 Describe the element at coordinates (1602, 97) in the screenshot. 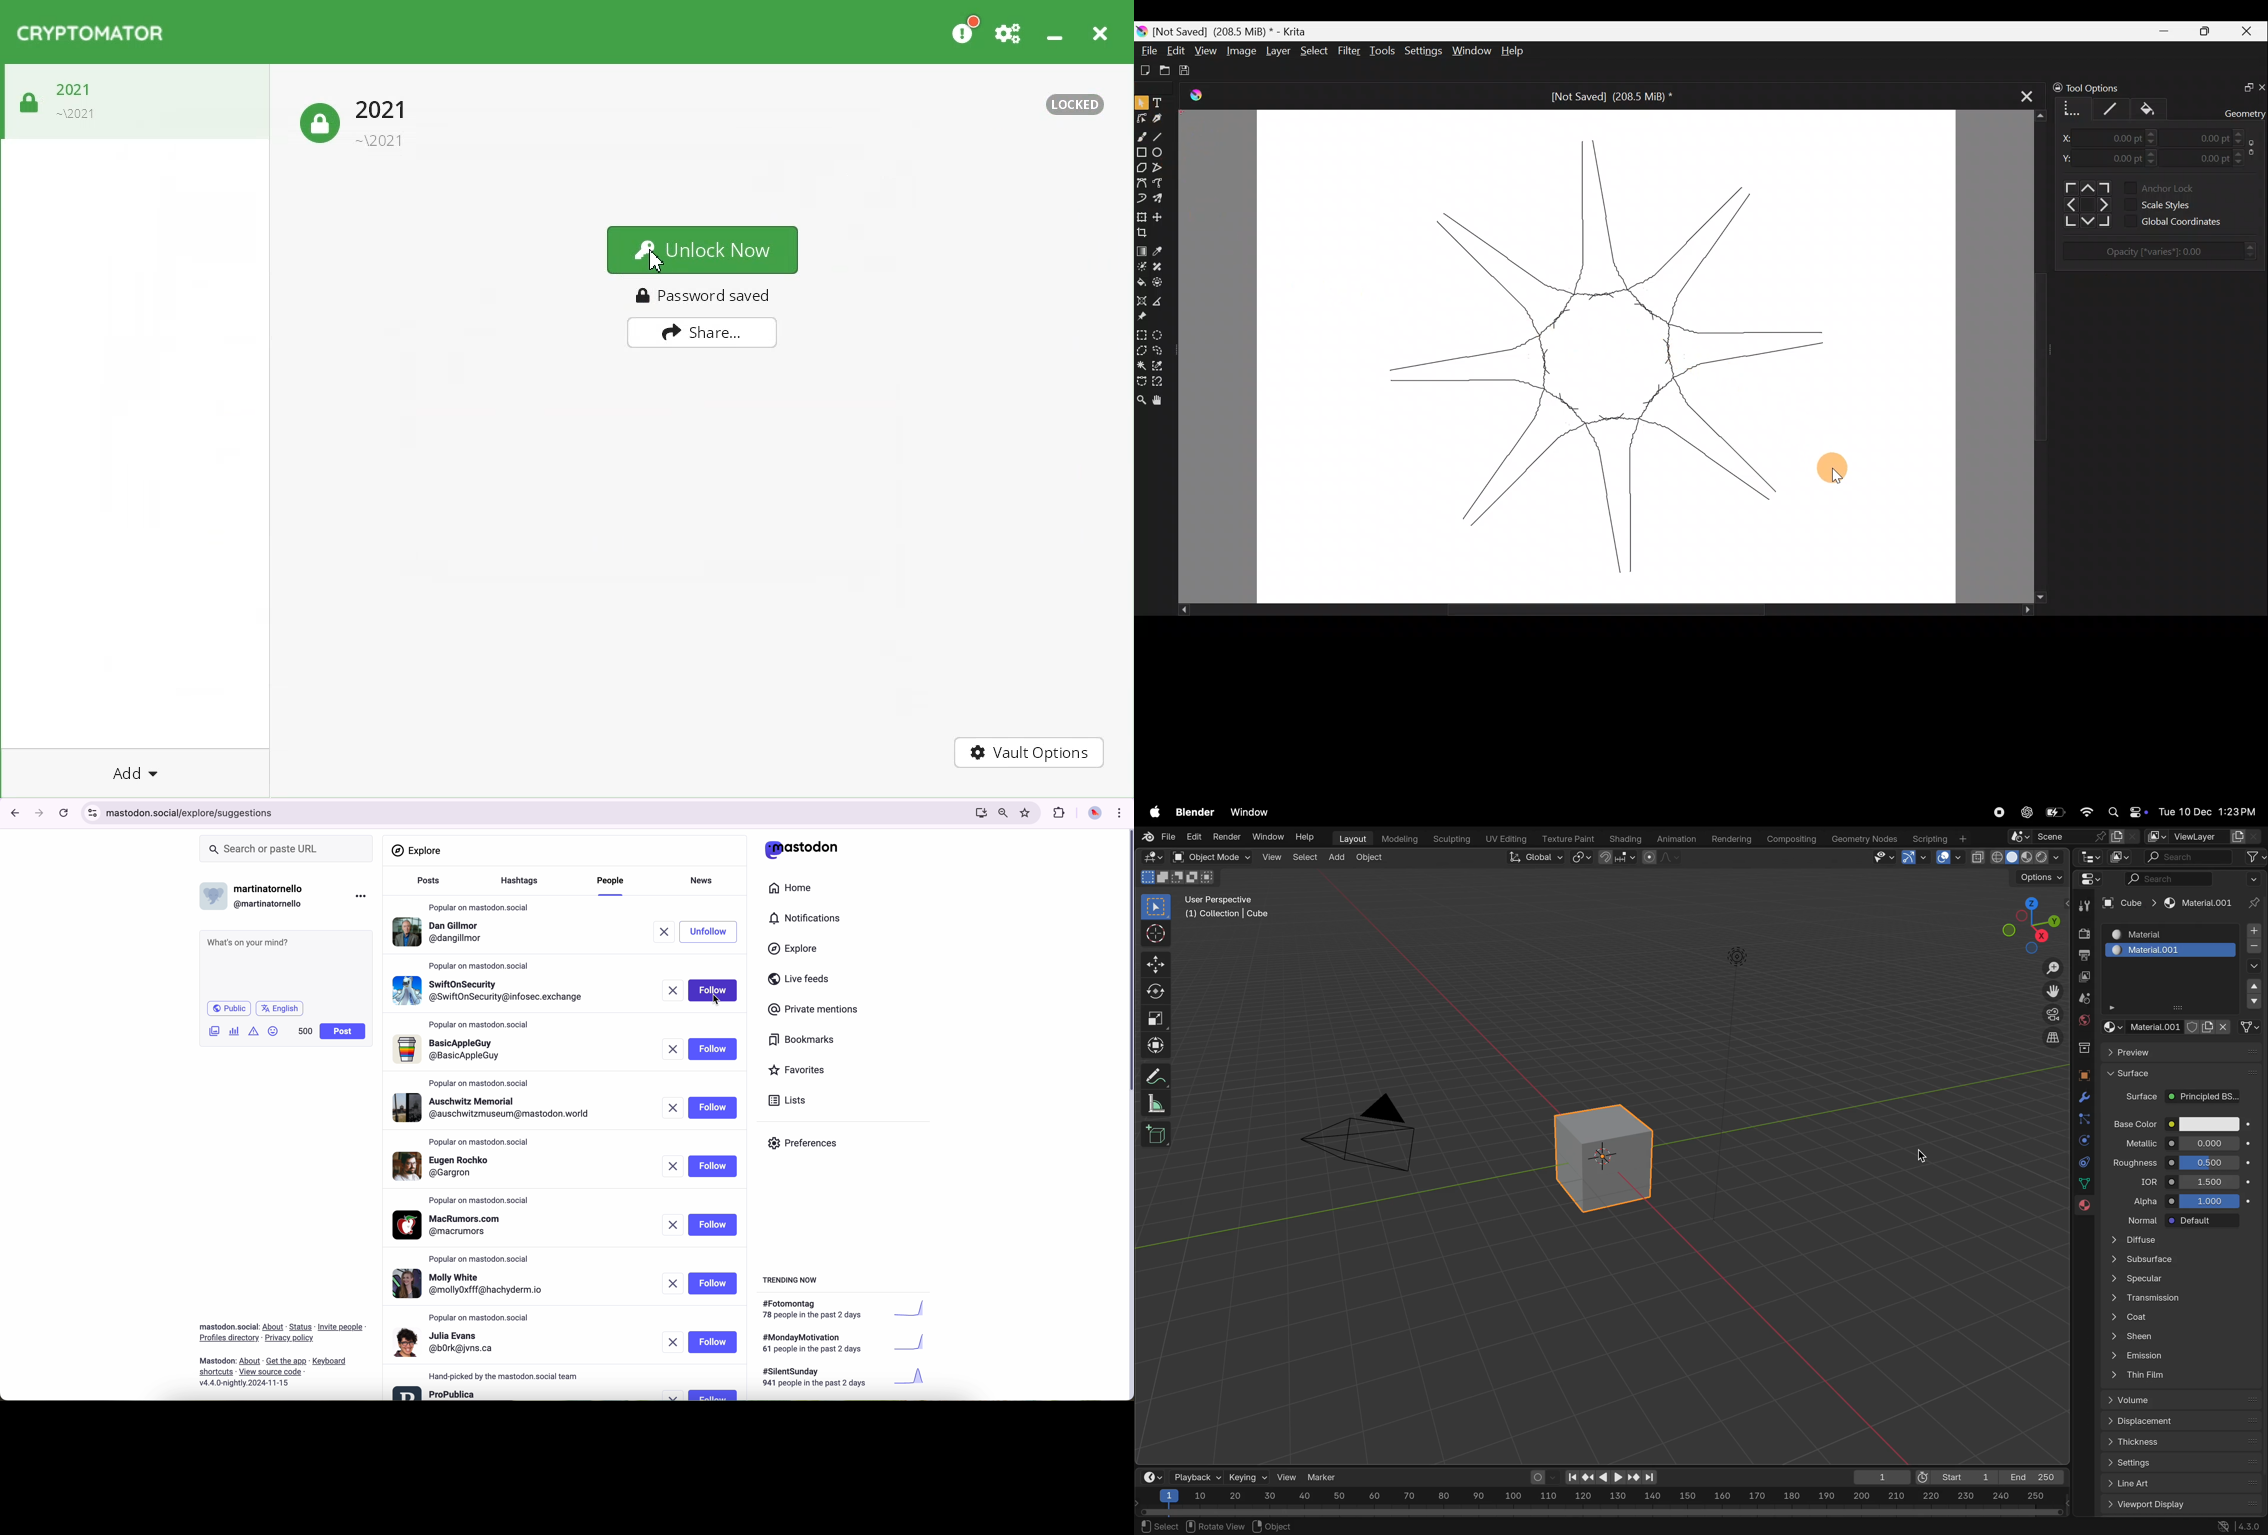

I see `Not Saved] (143.4 MiB) *` at that location.